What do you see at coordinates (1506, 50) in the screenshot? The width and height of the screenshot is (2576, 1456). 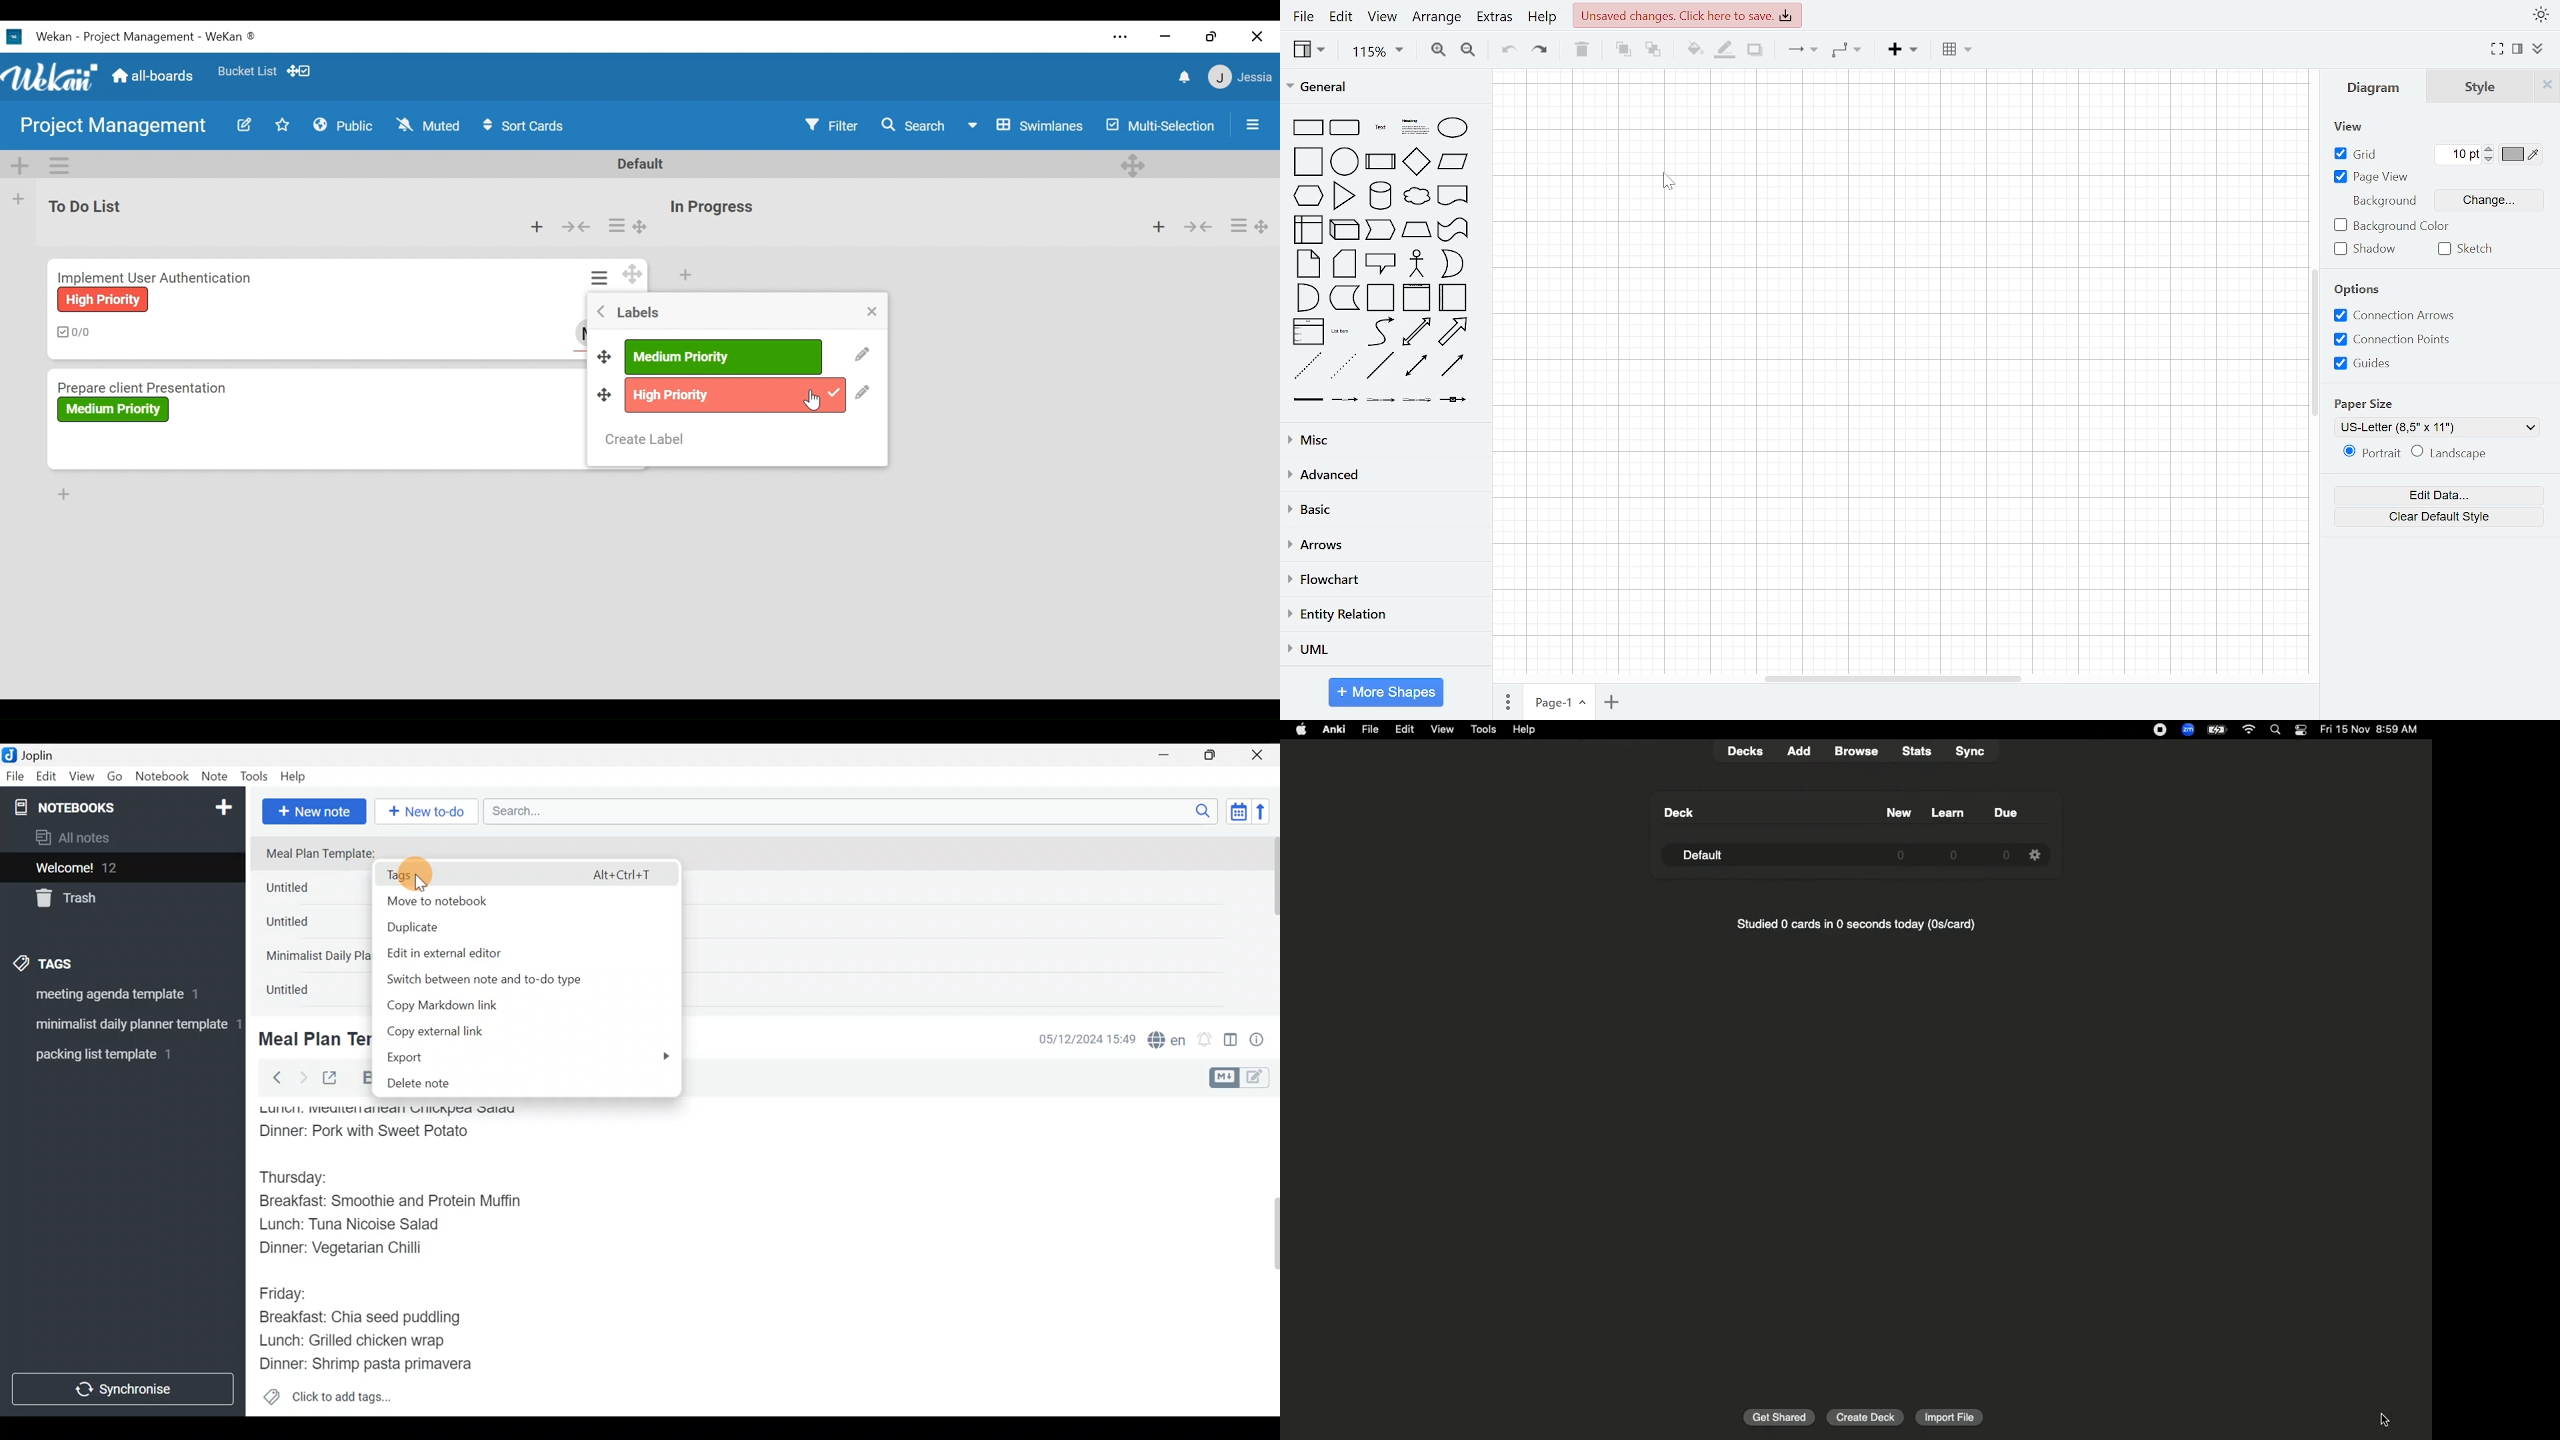 I see `undo` at bounding box center [1506, 50].